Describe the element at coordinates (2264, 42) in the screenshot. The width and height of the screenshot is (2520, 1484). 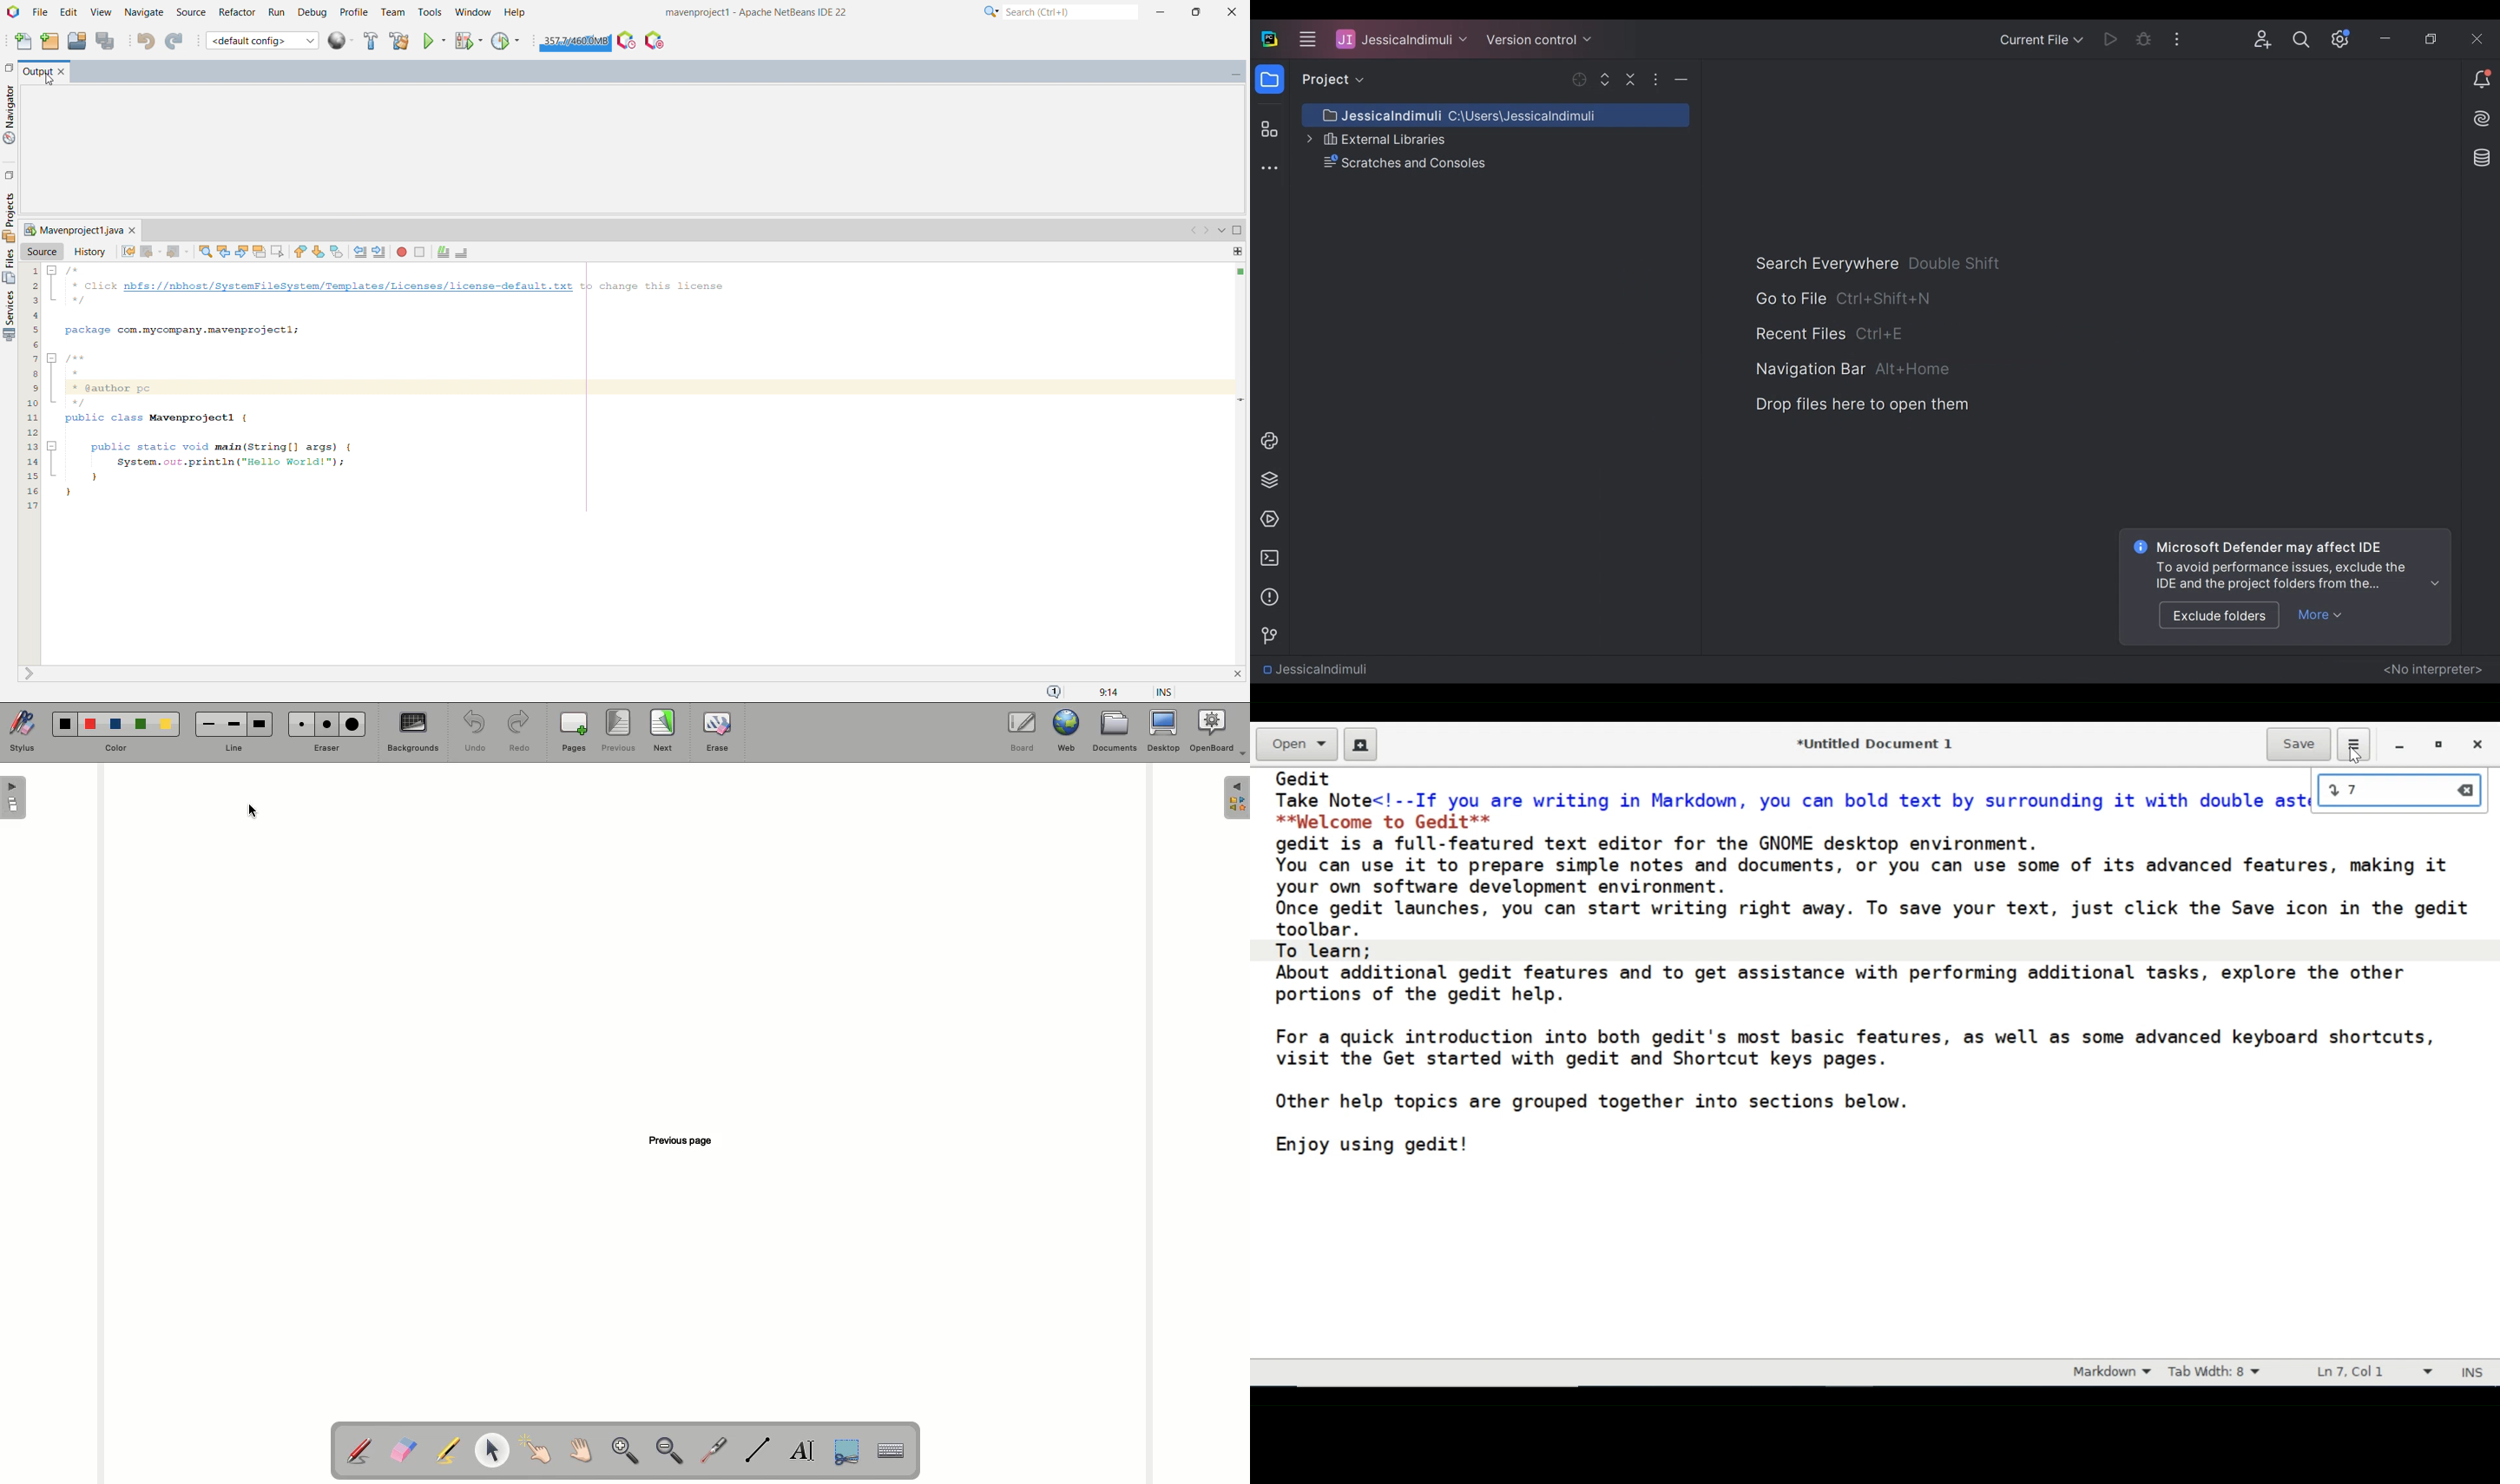
I see `Code with me` at that location.